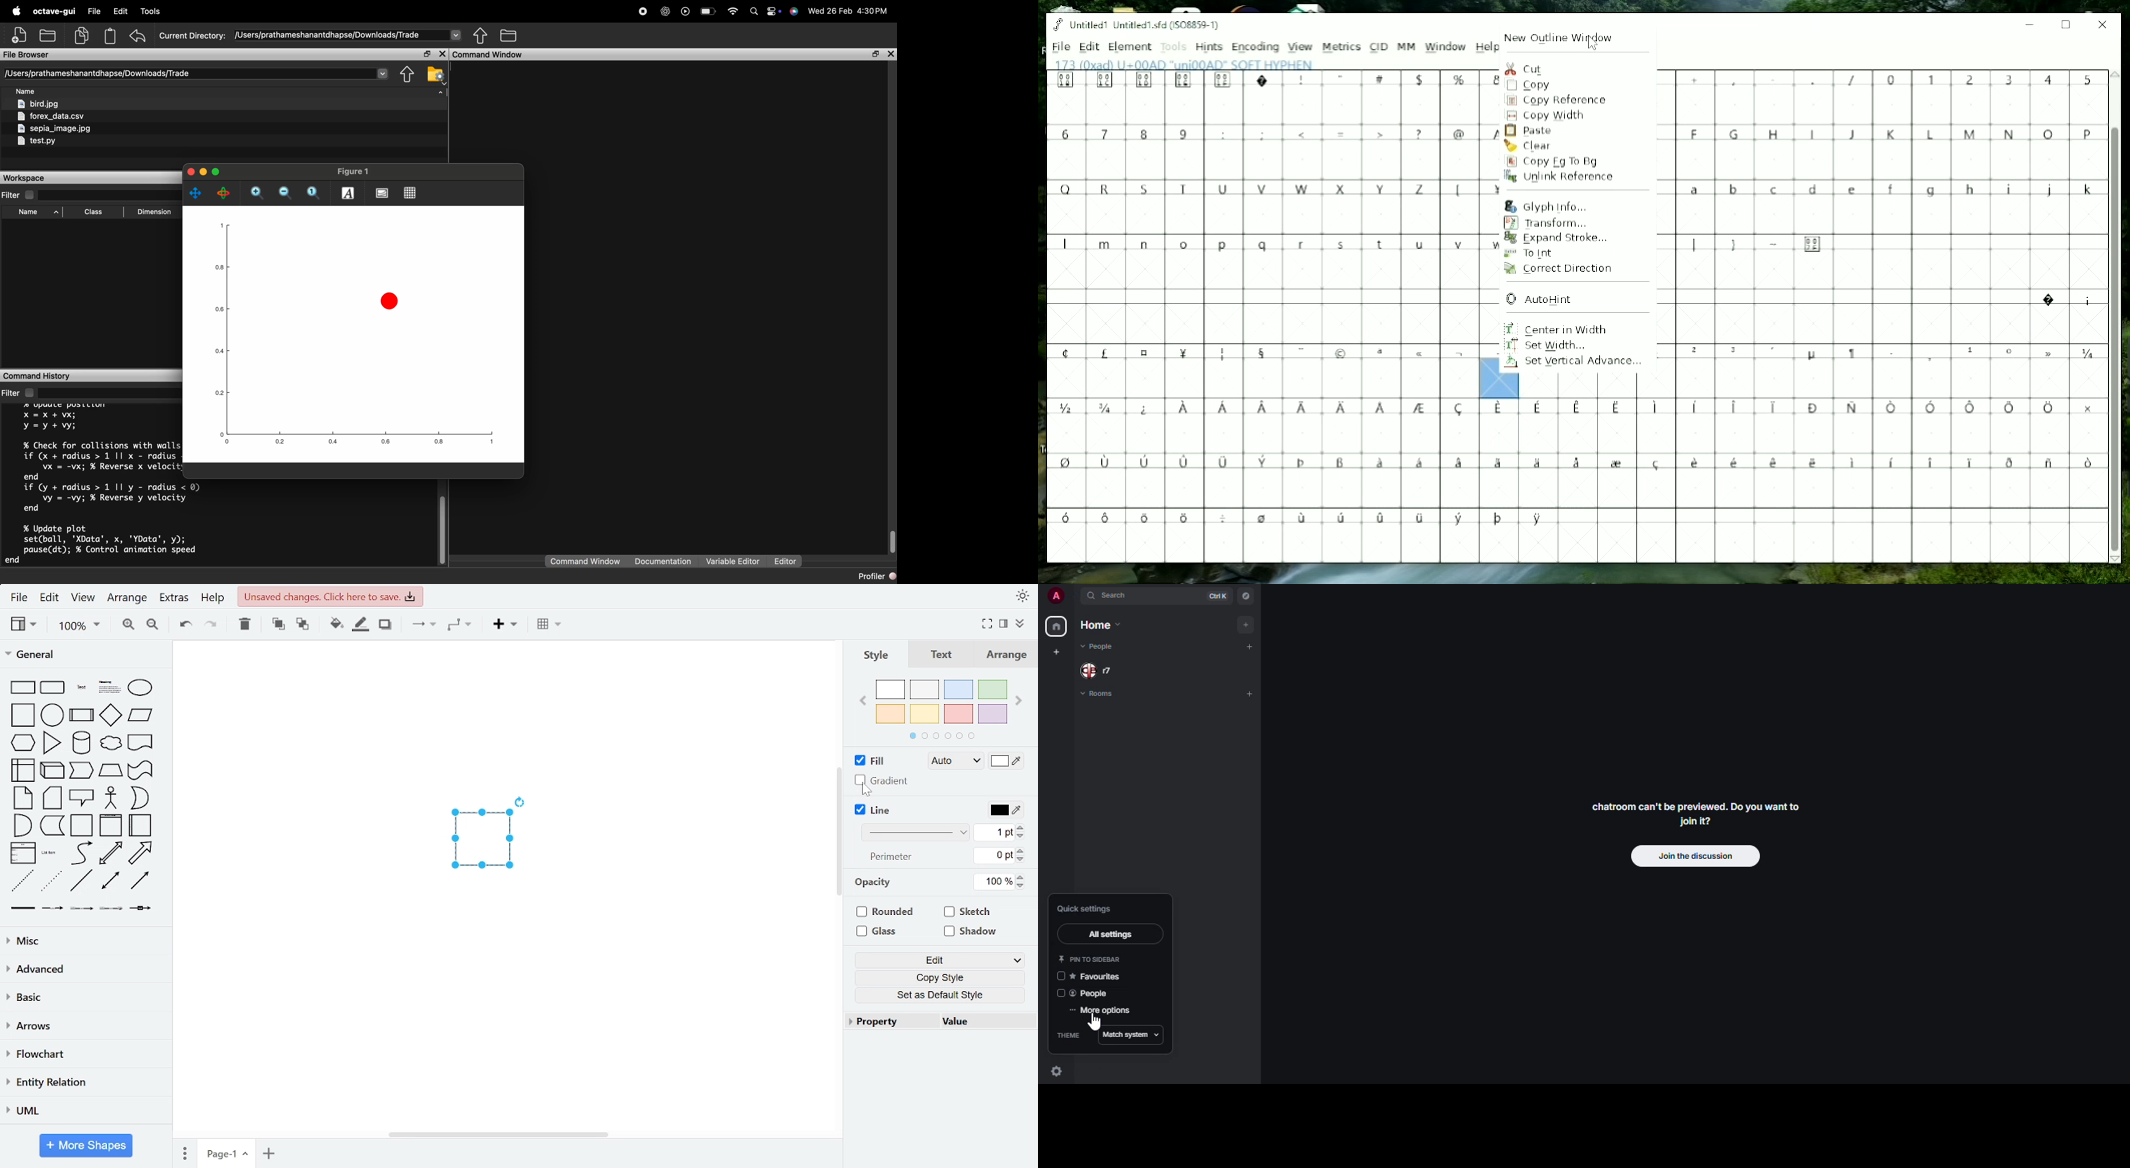  Describe the element at coordinates (94, 212) in the screenshot. I see `Class` at that location.